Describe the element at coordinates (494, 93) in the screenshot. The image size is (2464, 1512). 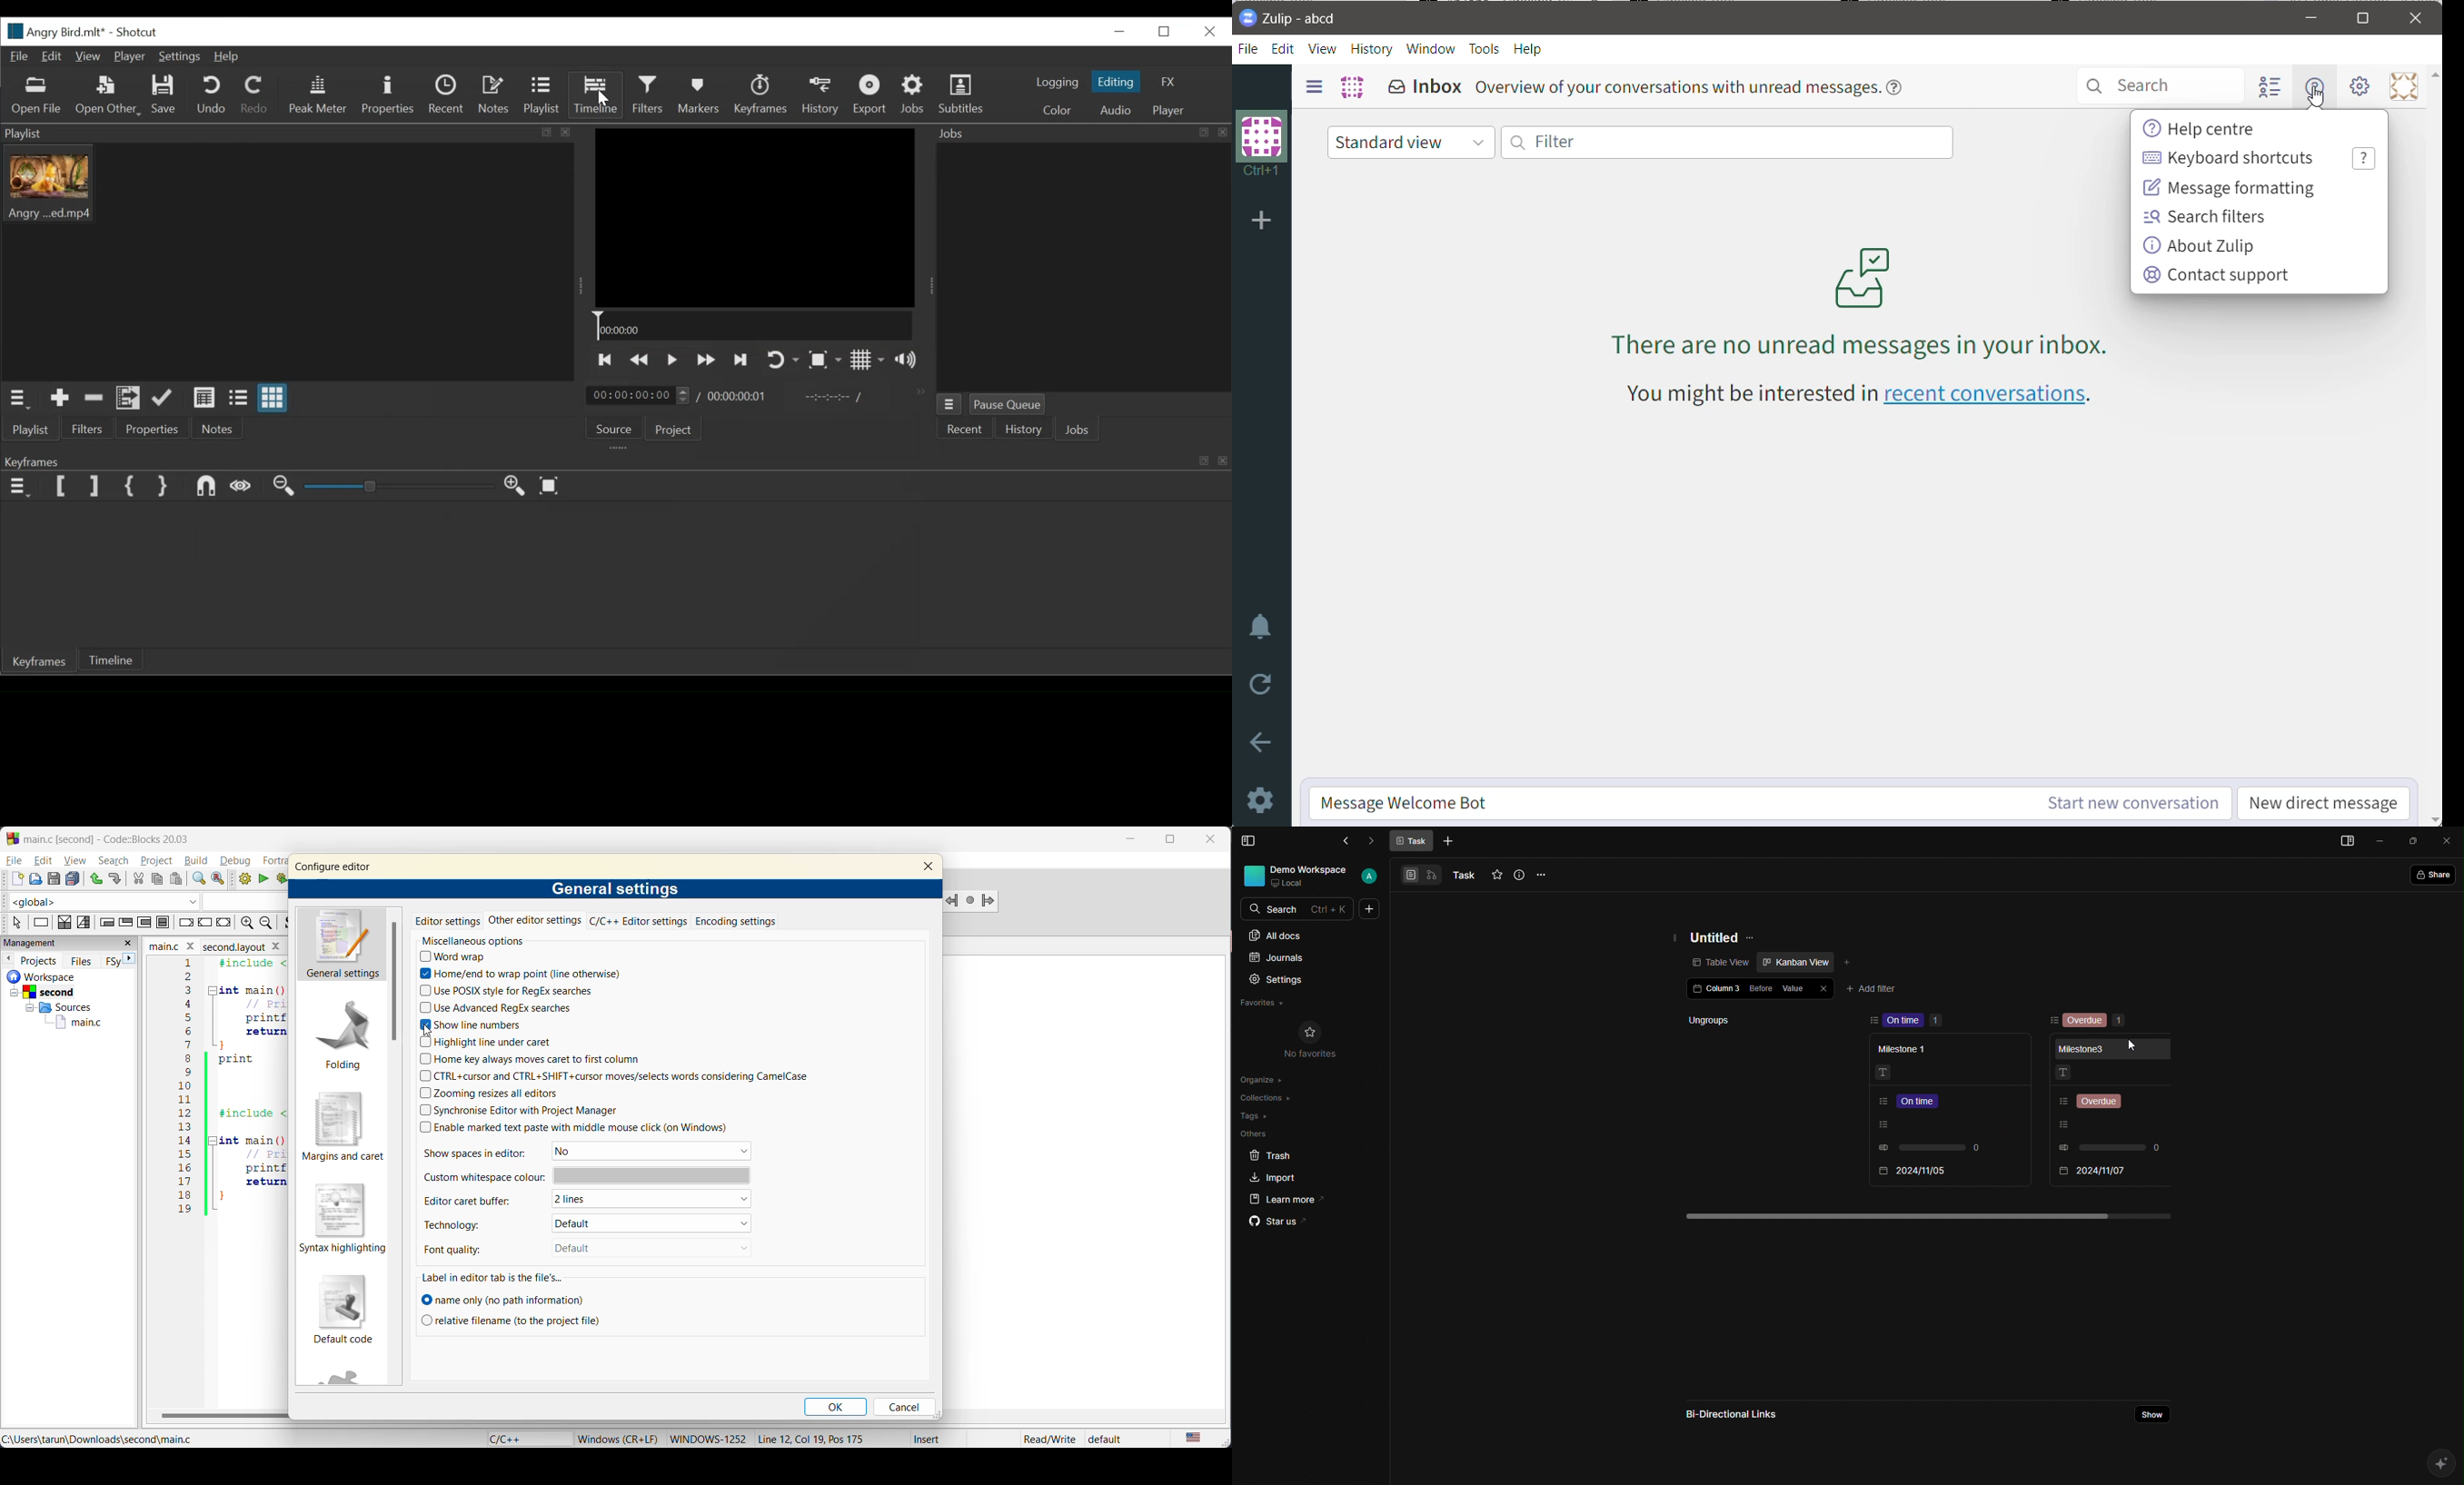
I see `Notes` at that location.